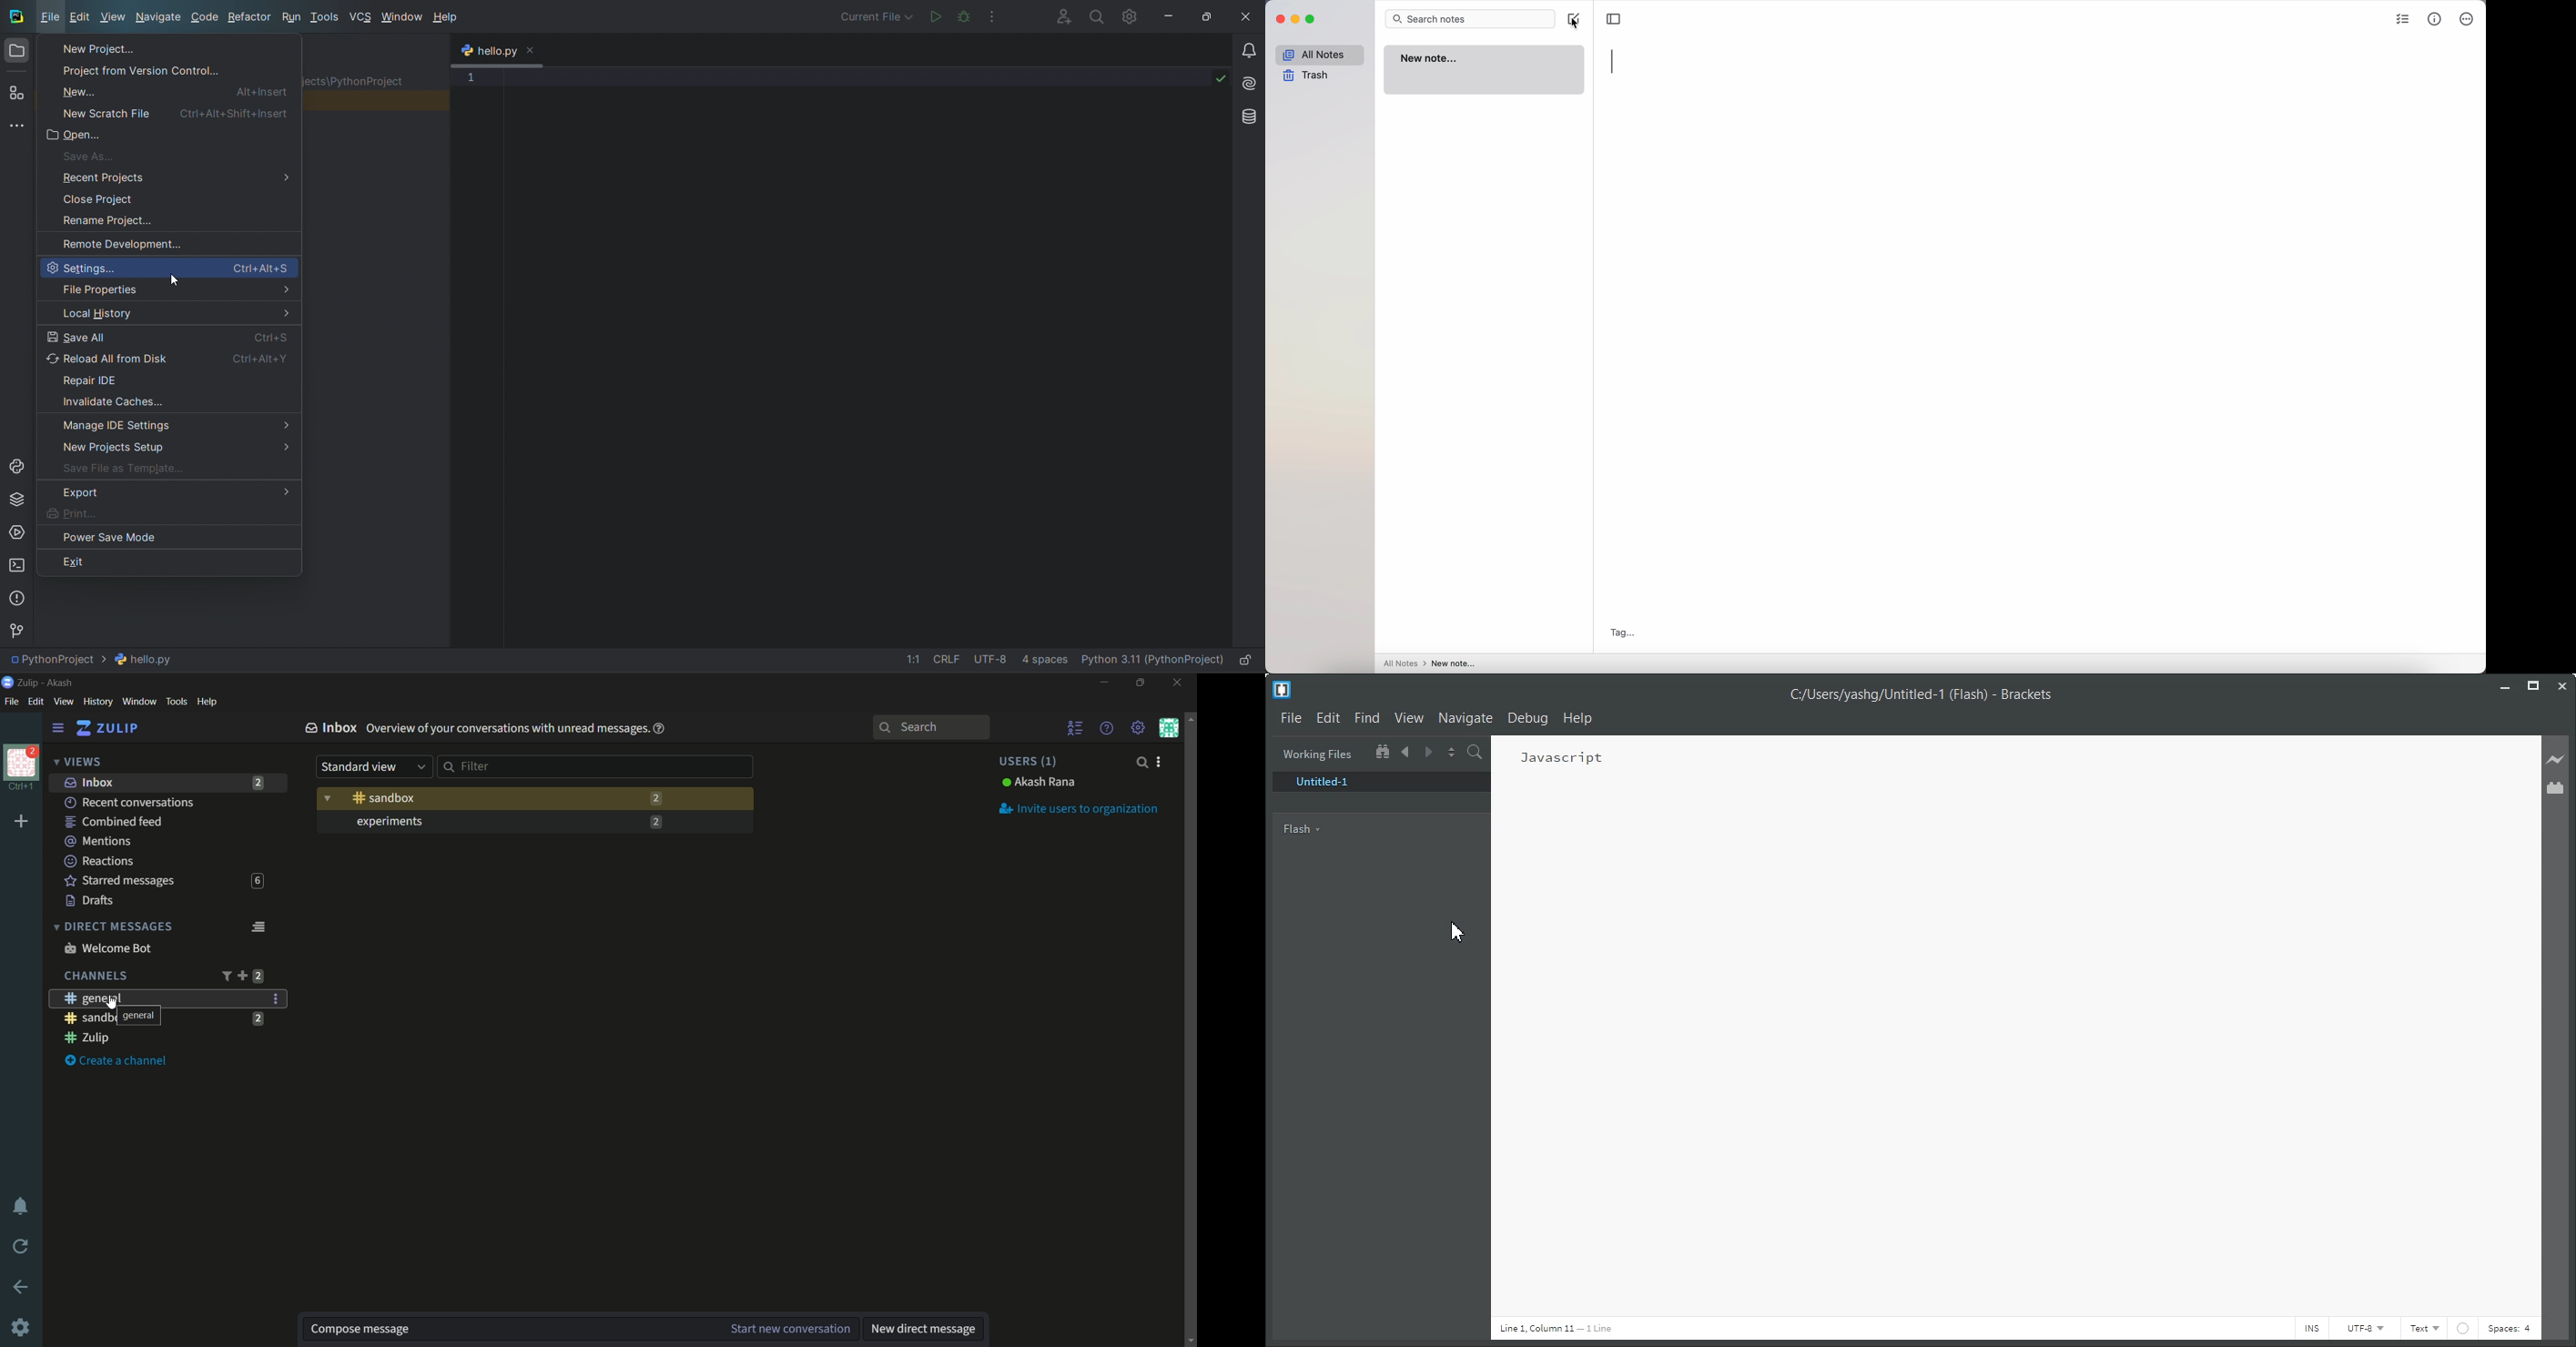 The width and height of the screenshot is (2576, 1372). I want to click on search bar, so click(1469, 18).